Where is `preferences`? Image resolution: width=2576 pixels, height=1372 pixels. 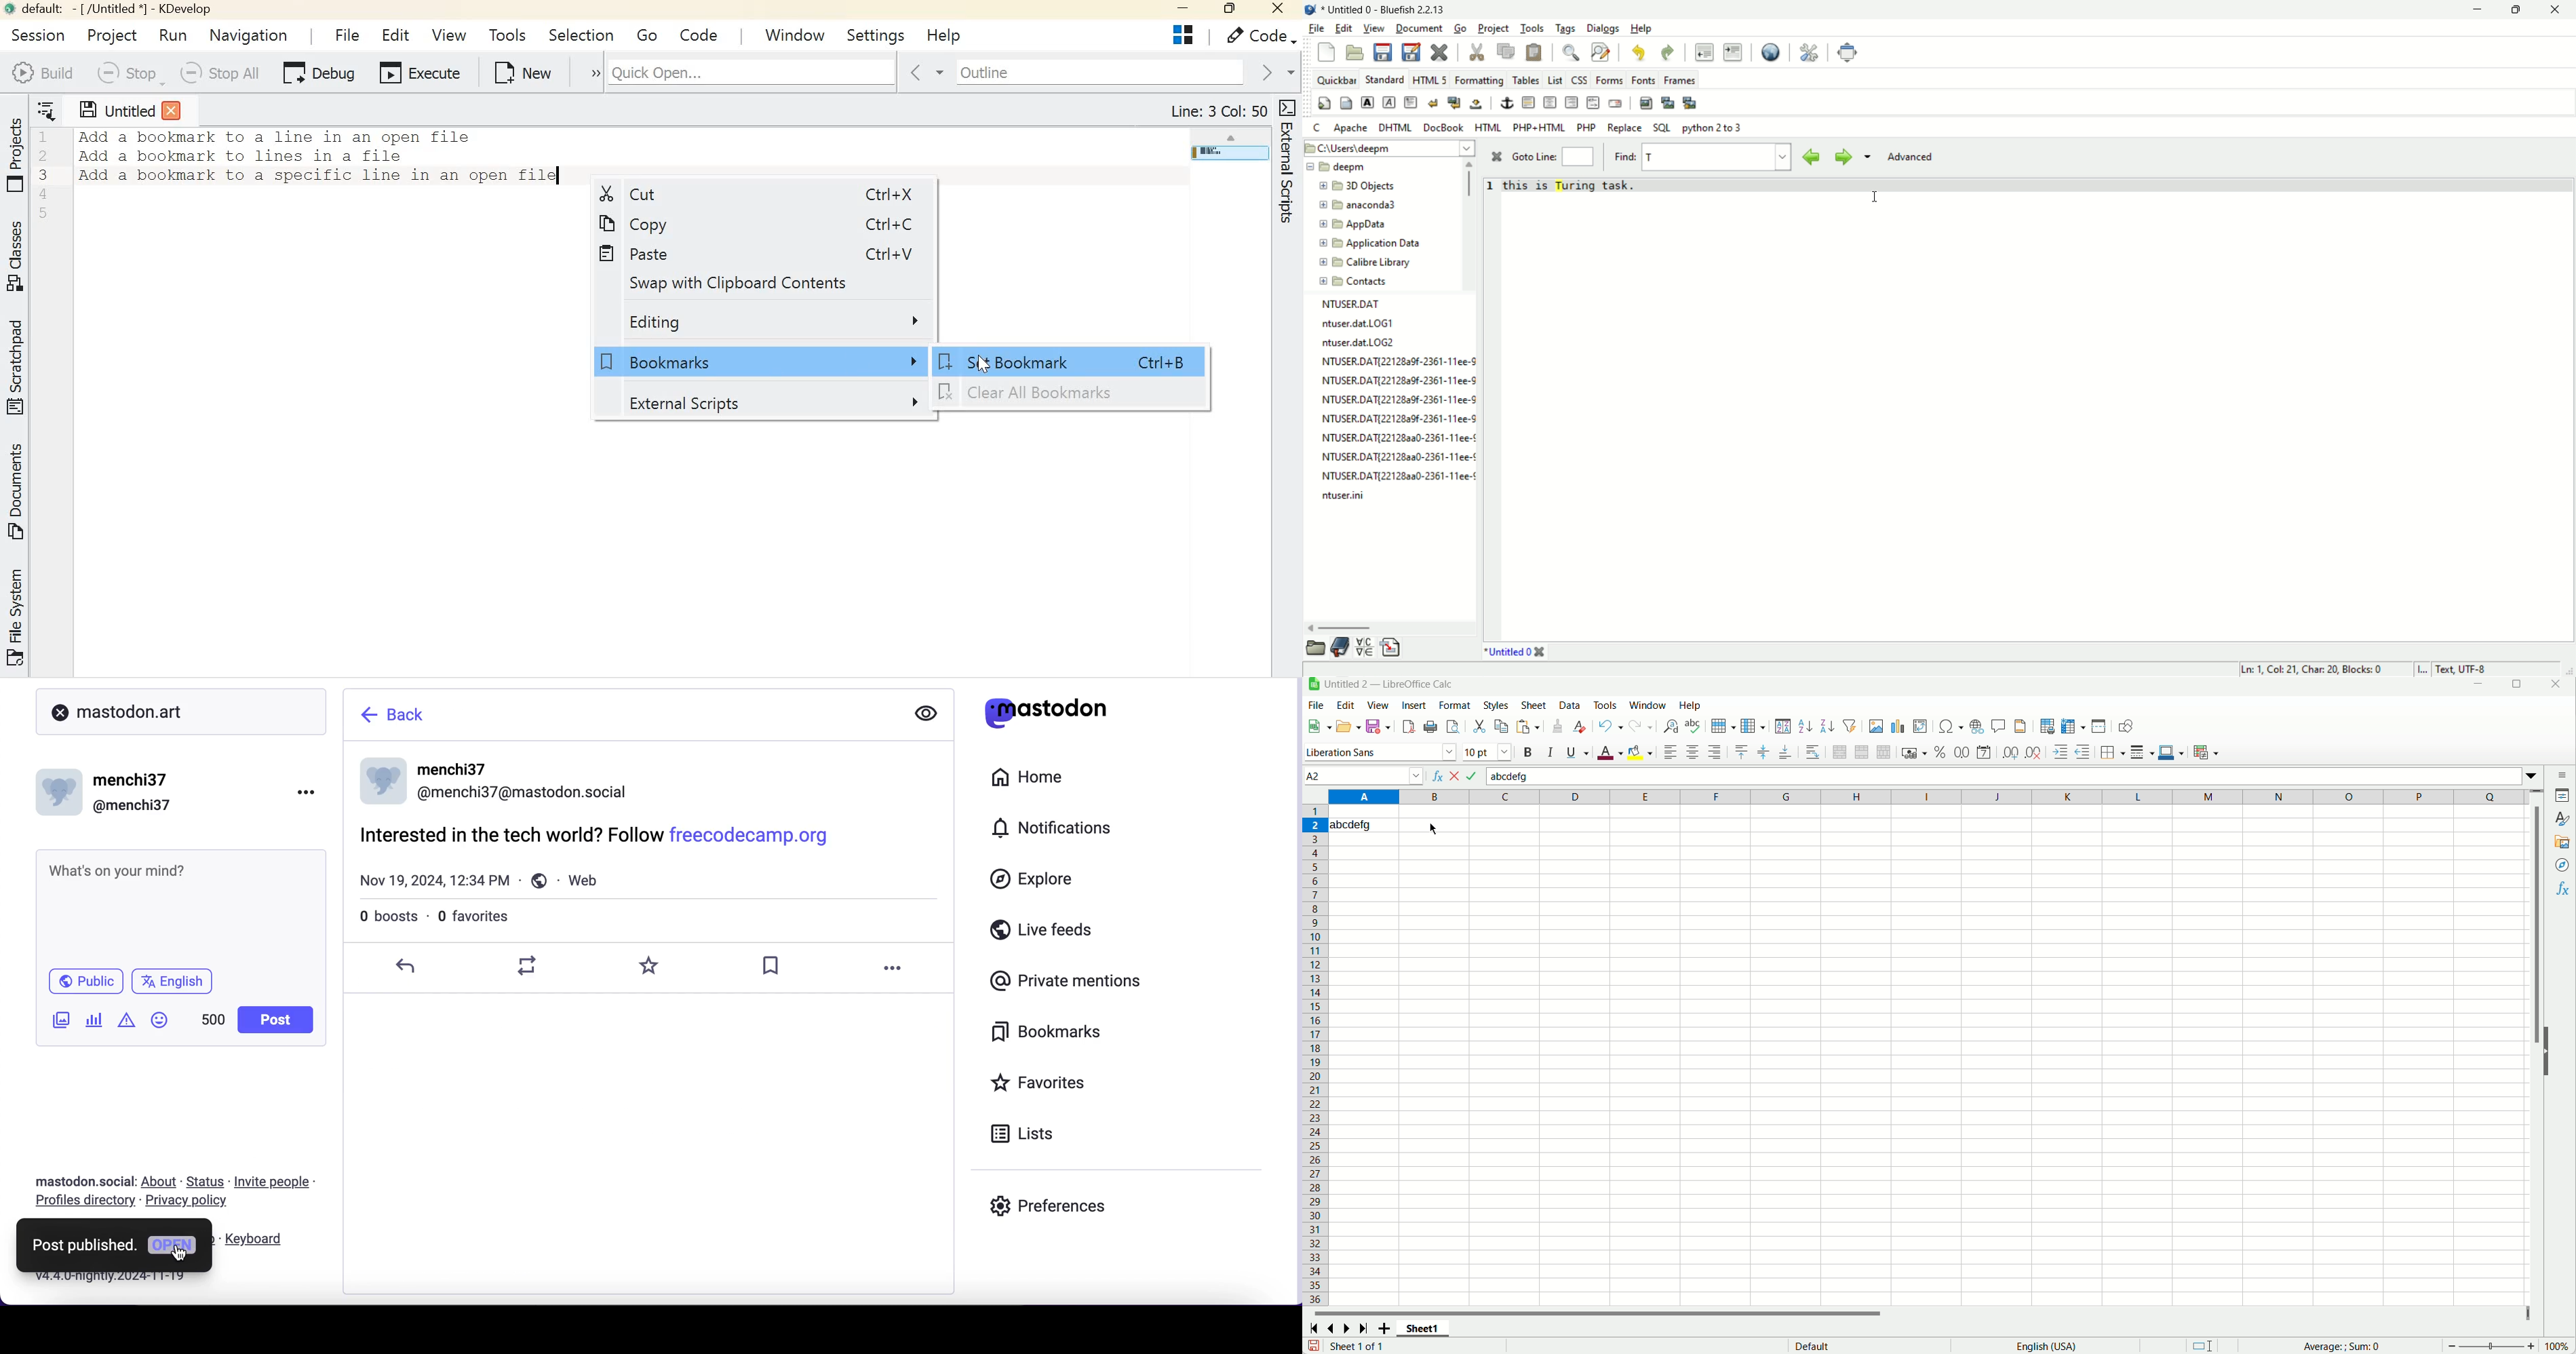 preferences is located at coordinates (1047, 1209).